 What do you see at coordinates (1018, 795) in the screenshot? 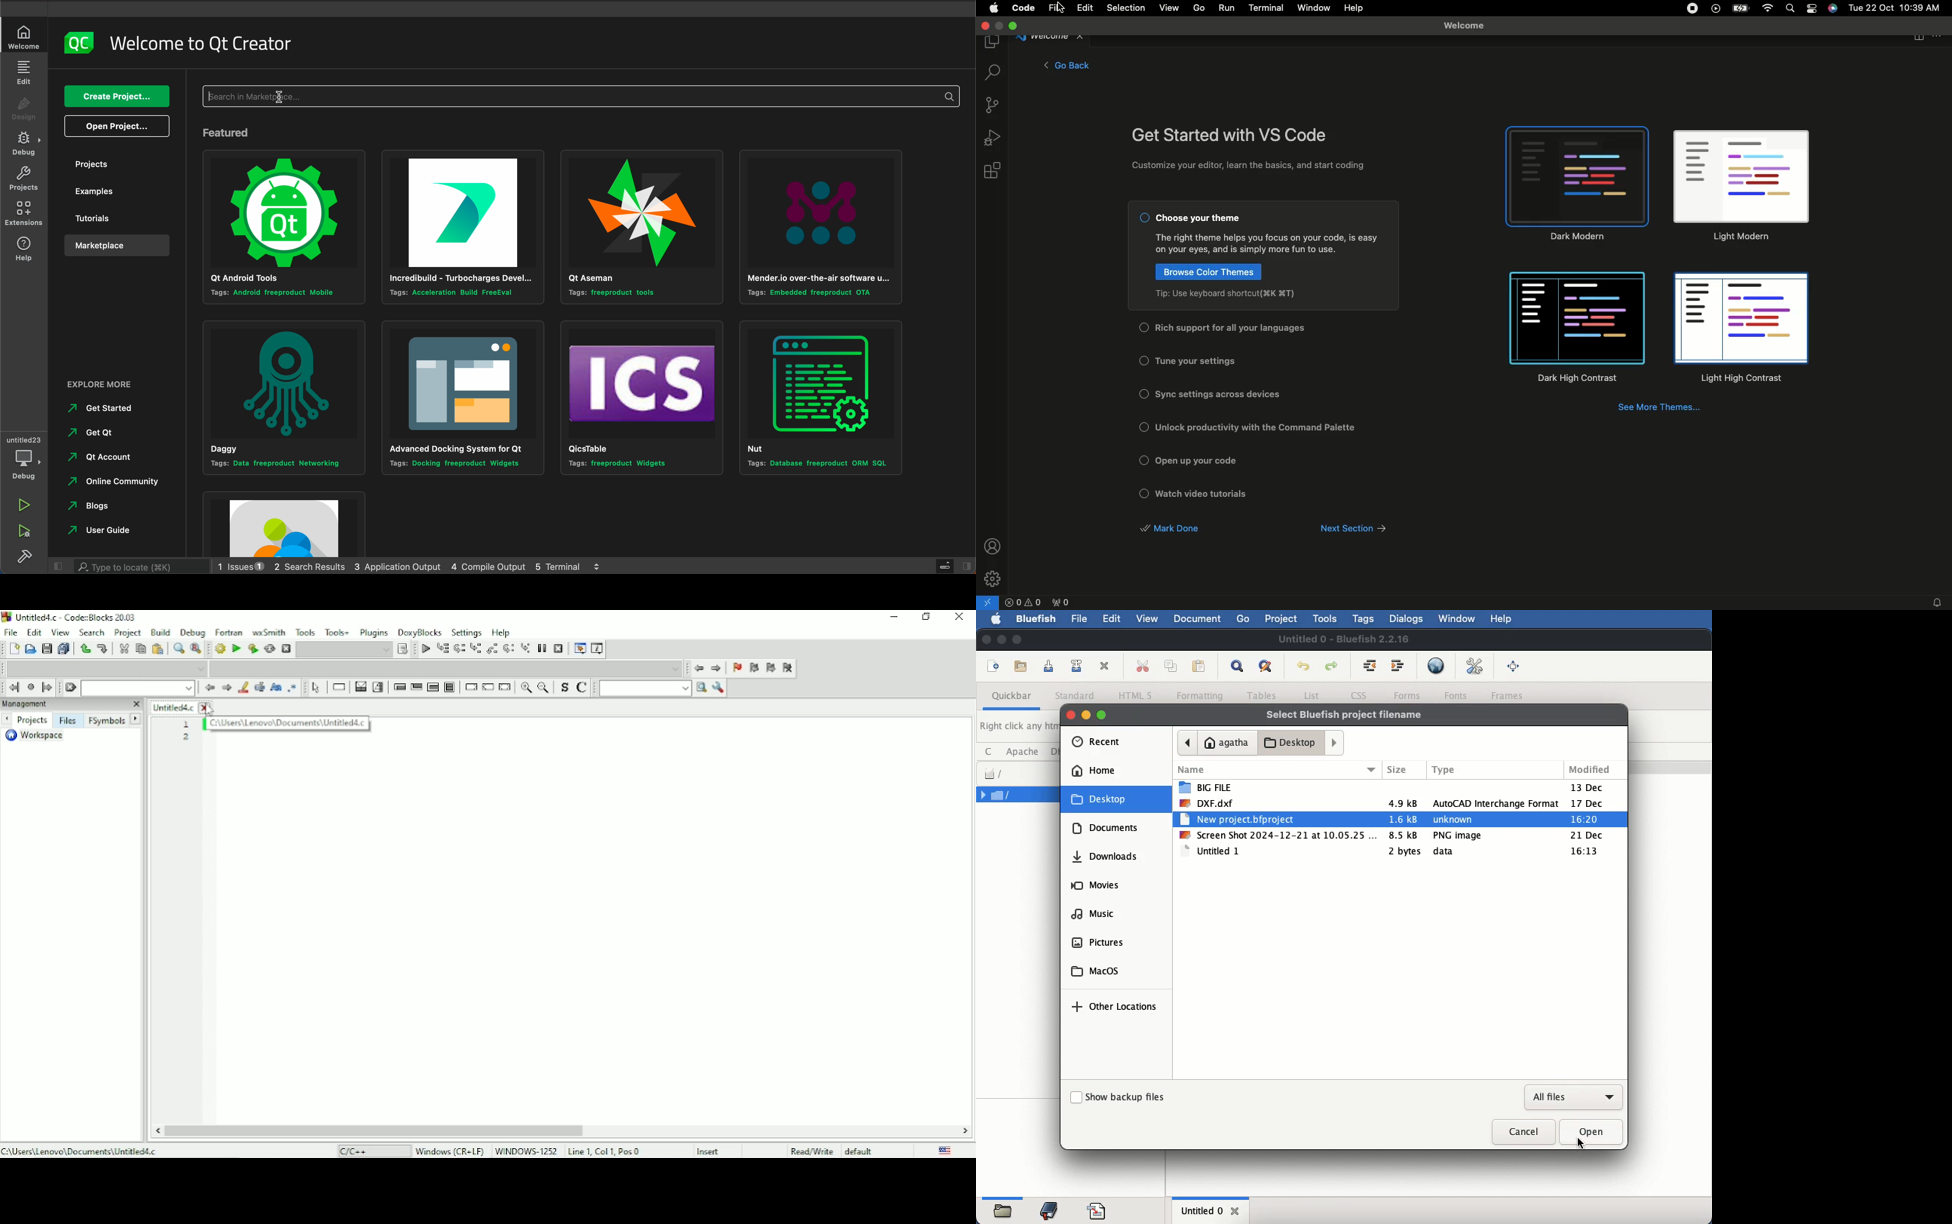
I see `file` at bounding box center [1018, 795].